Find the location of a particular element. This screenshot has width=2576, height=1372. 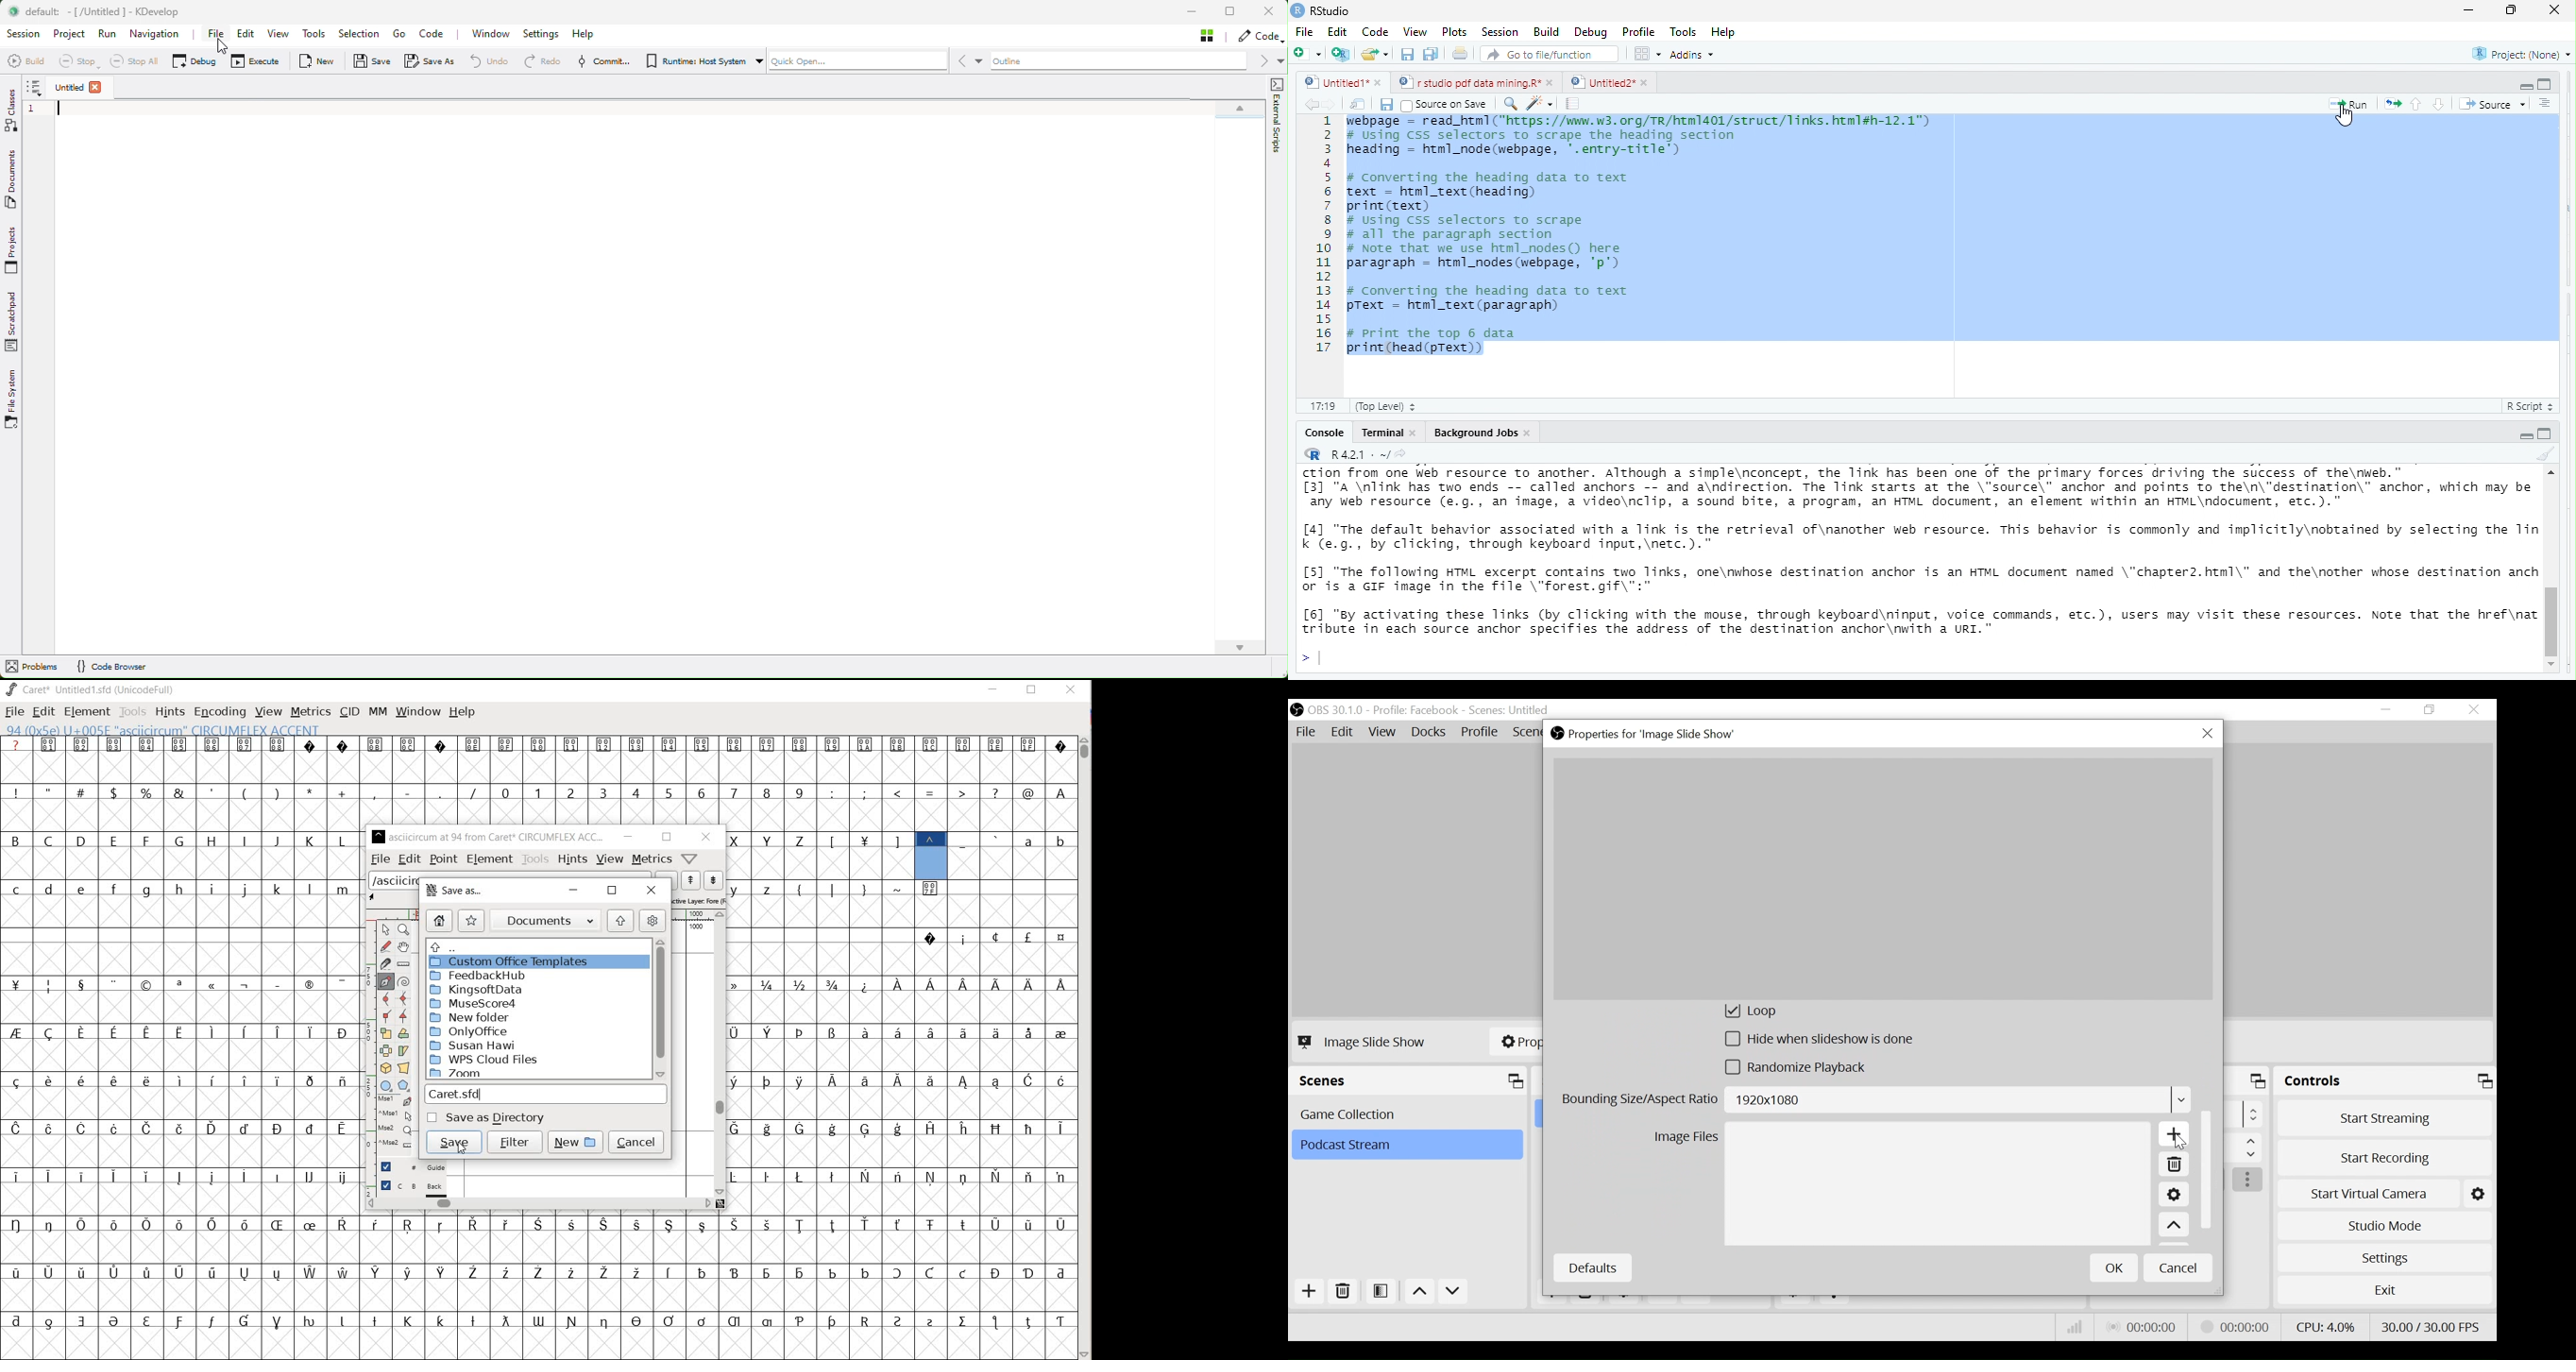

Preview Image Slide Show is located at coordinates (1882, 879).